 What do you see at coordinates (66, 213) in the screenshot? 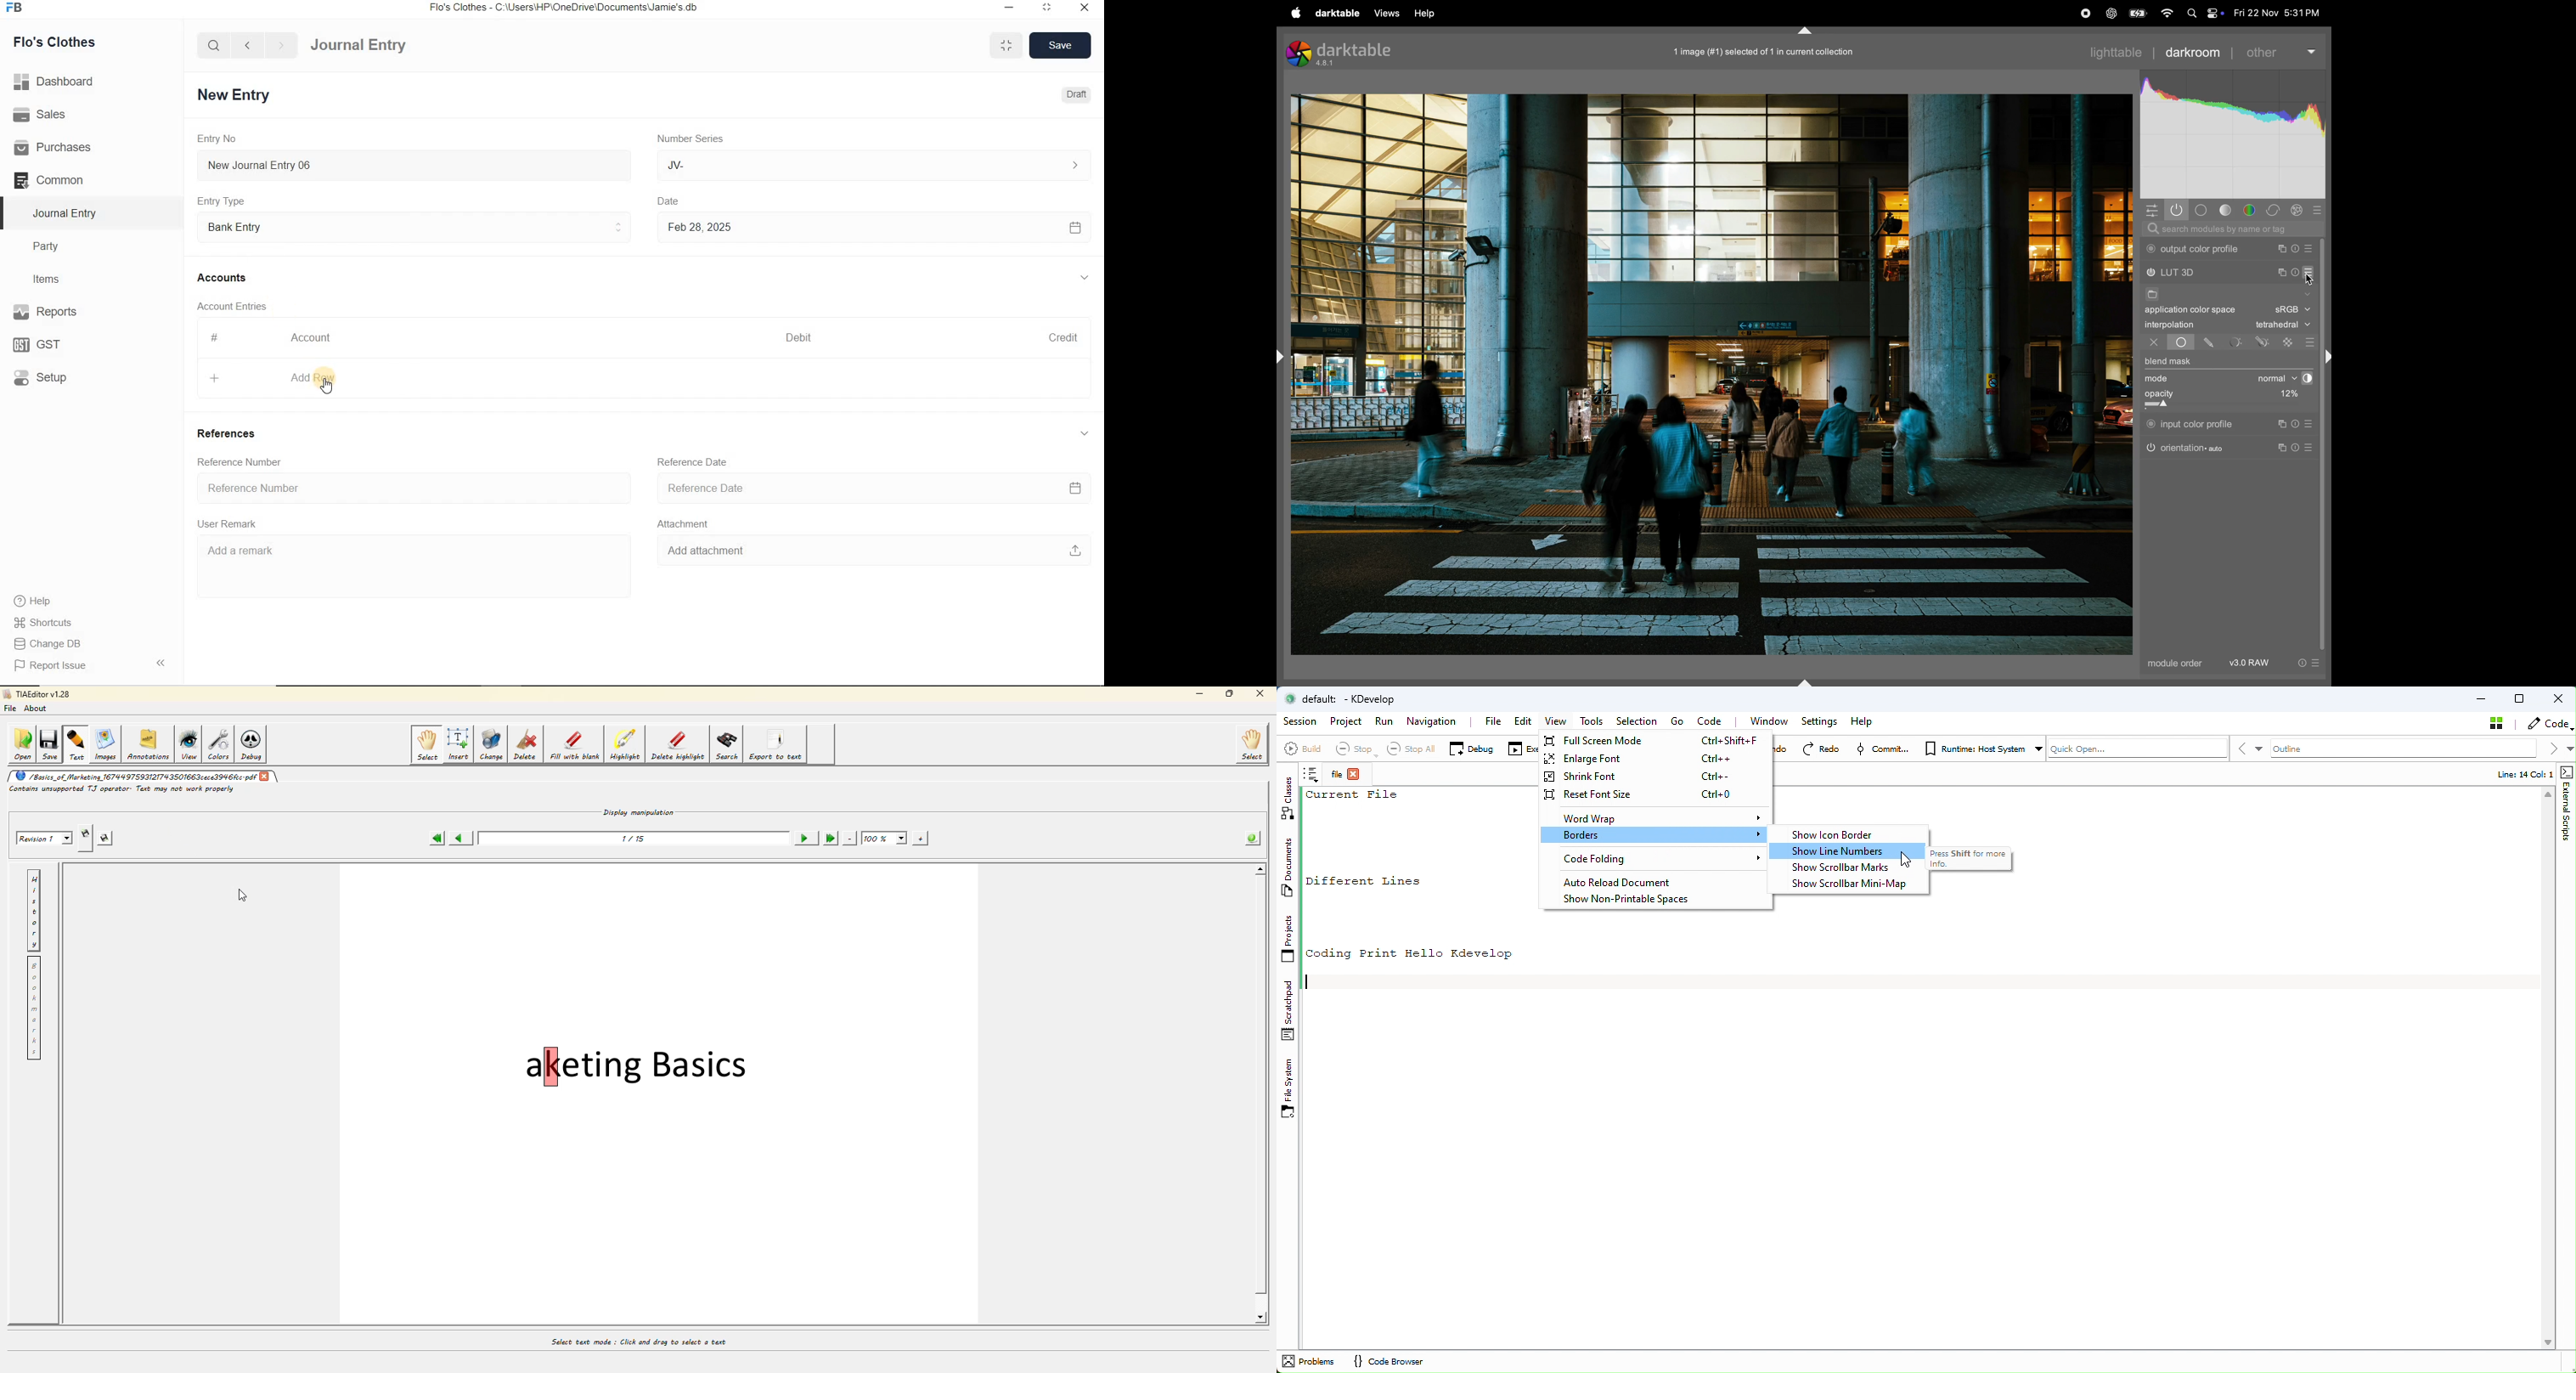
I see `Journal Entry` at bounding box center [66, 213].